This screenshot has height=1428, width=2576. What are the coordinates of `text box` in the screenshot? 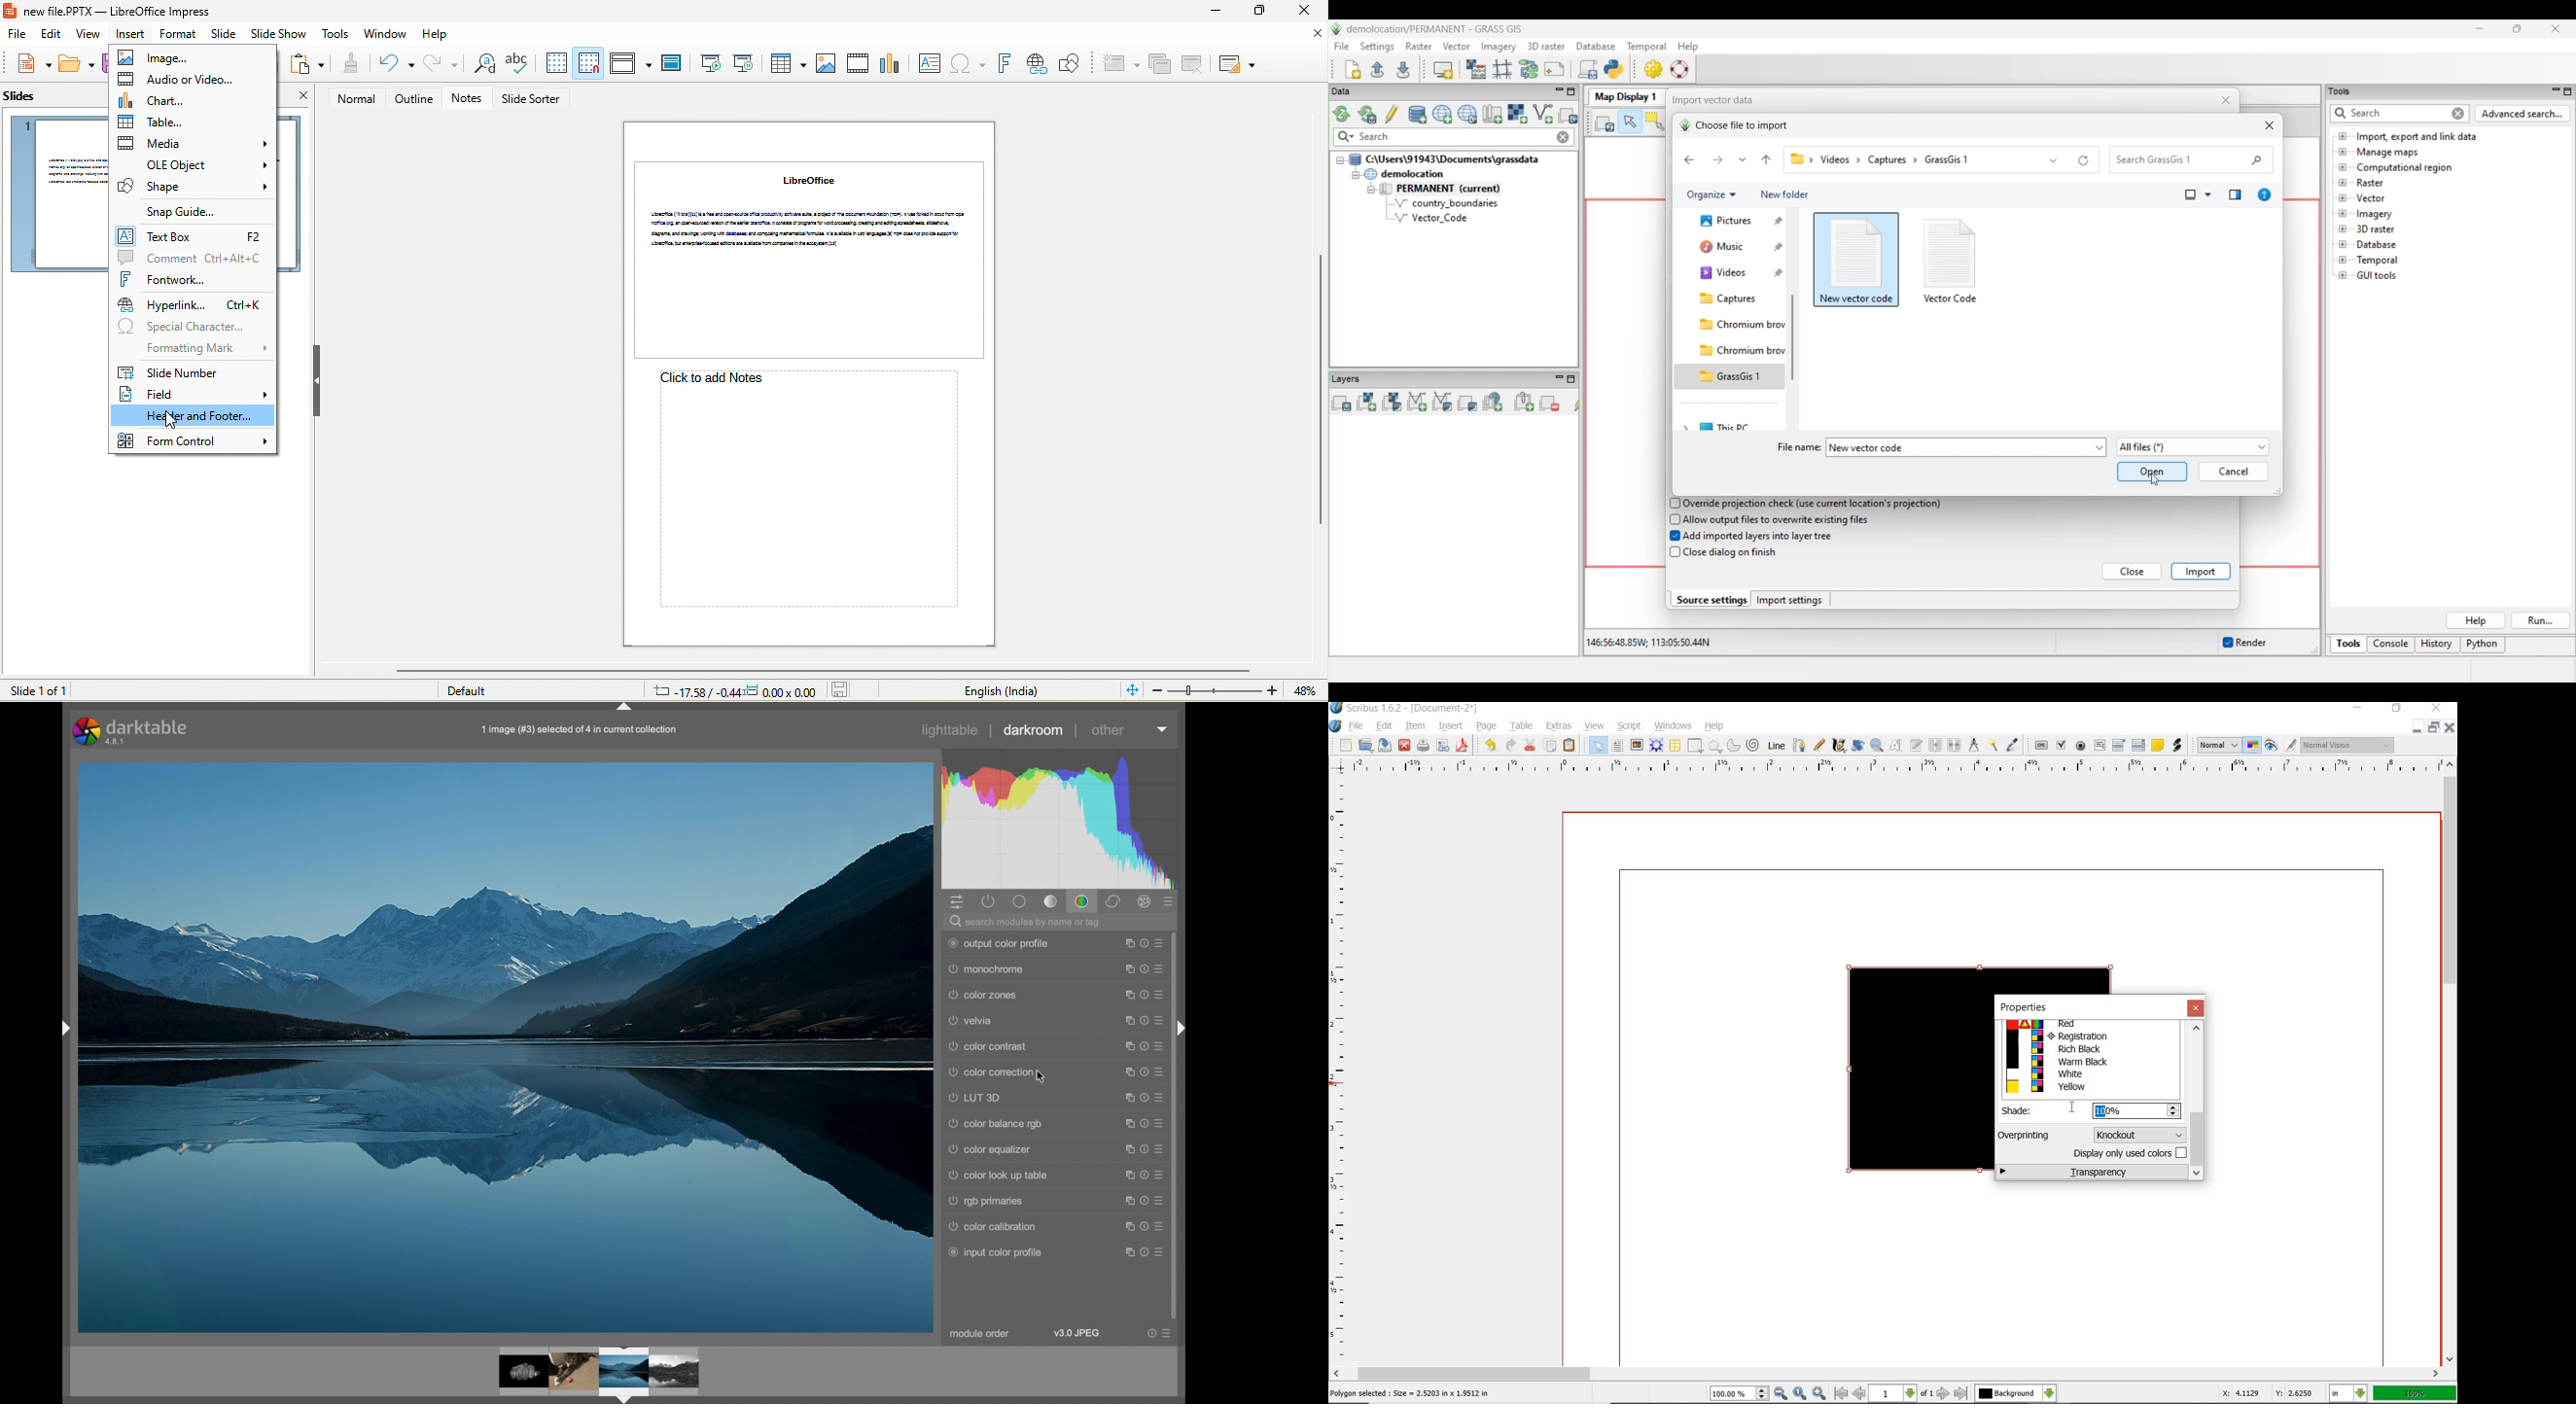 It's located at (929, 63).